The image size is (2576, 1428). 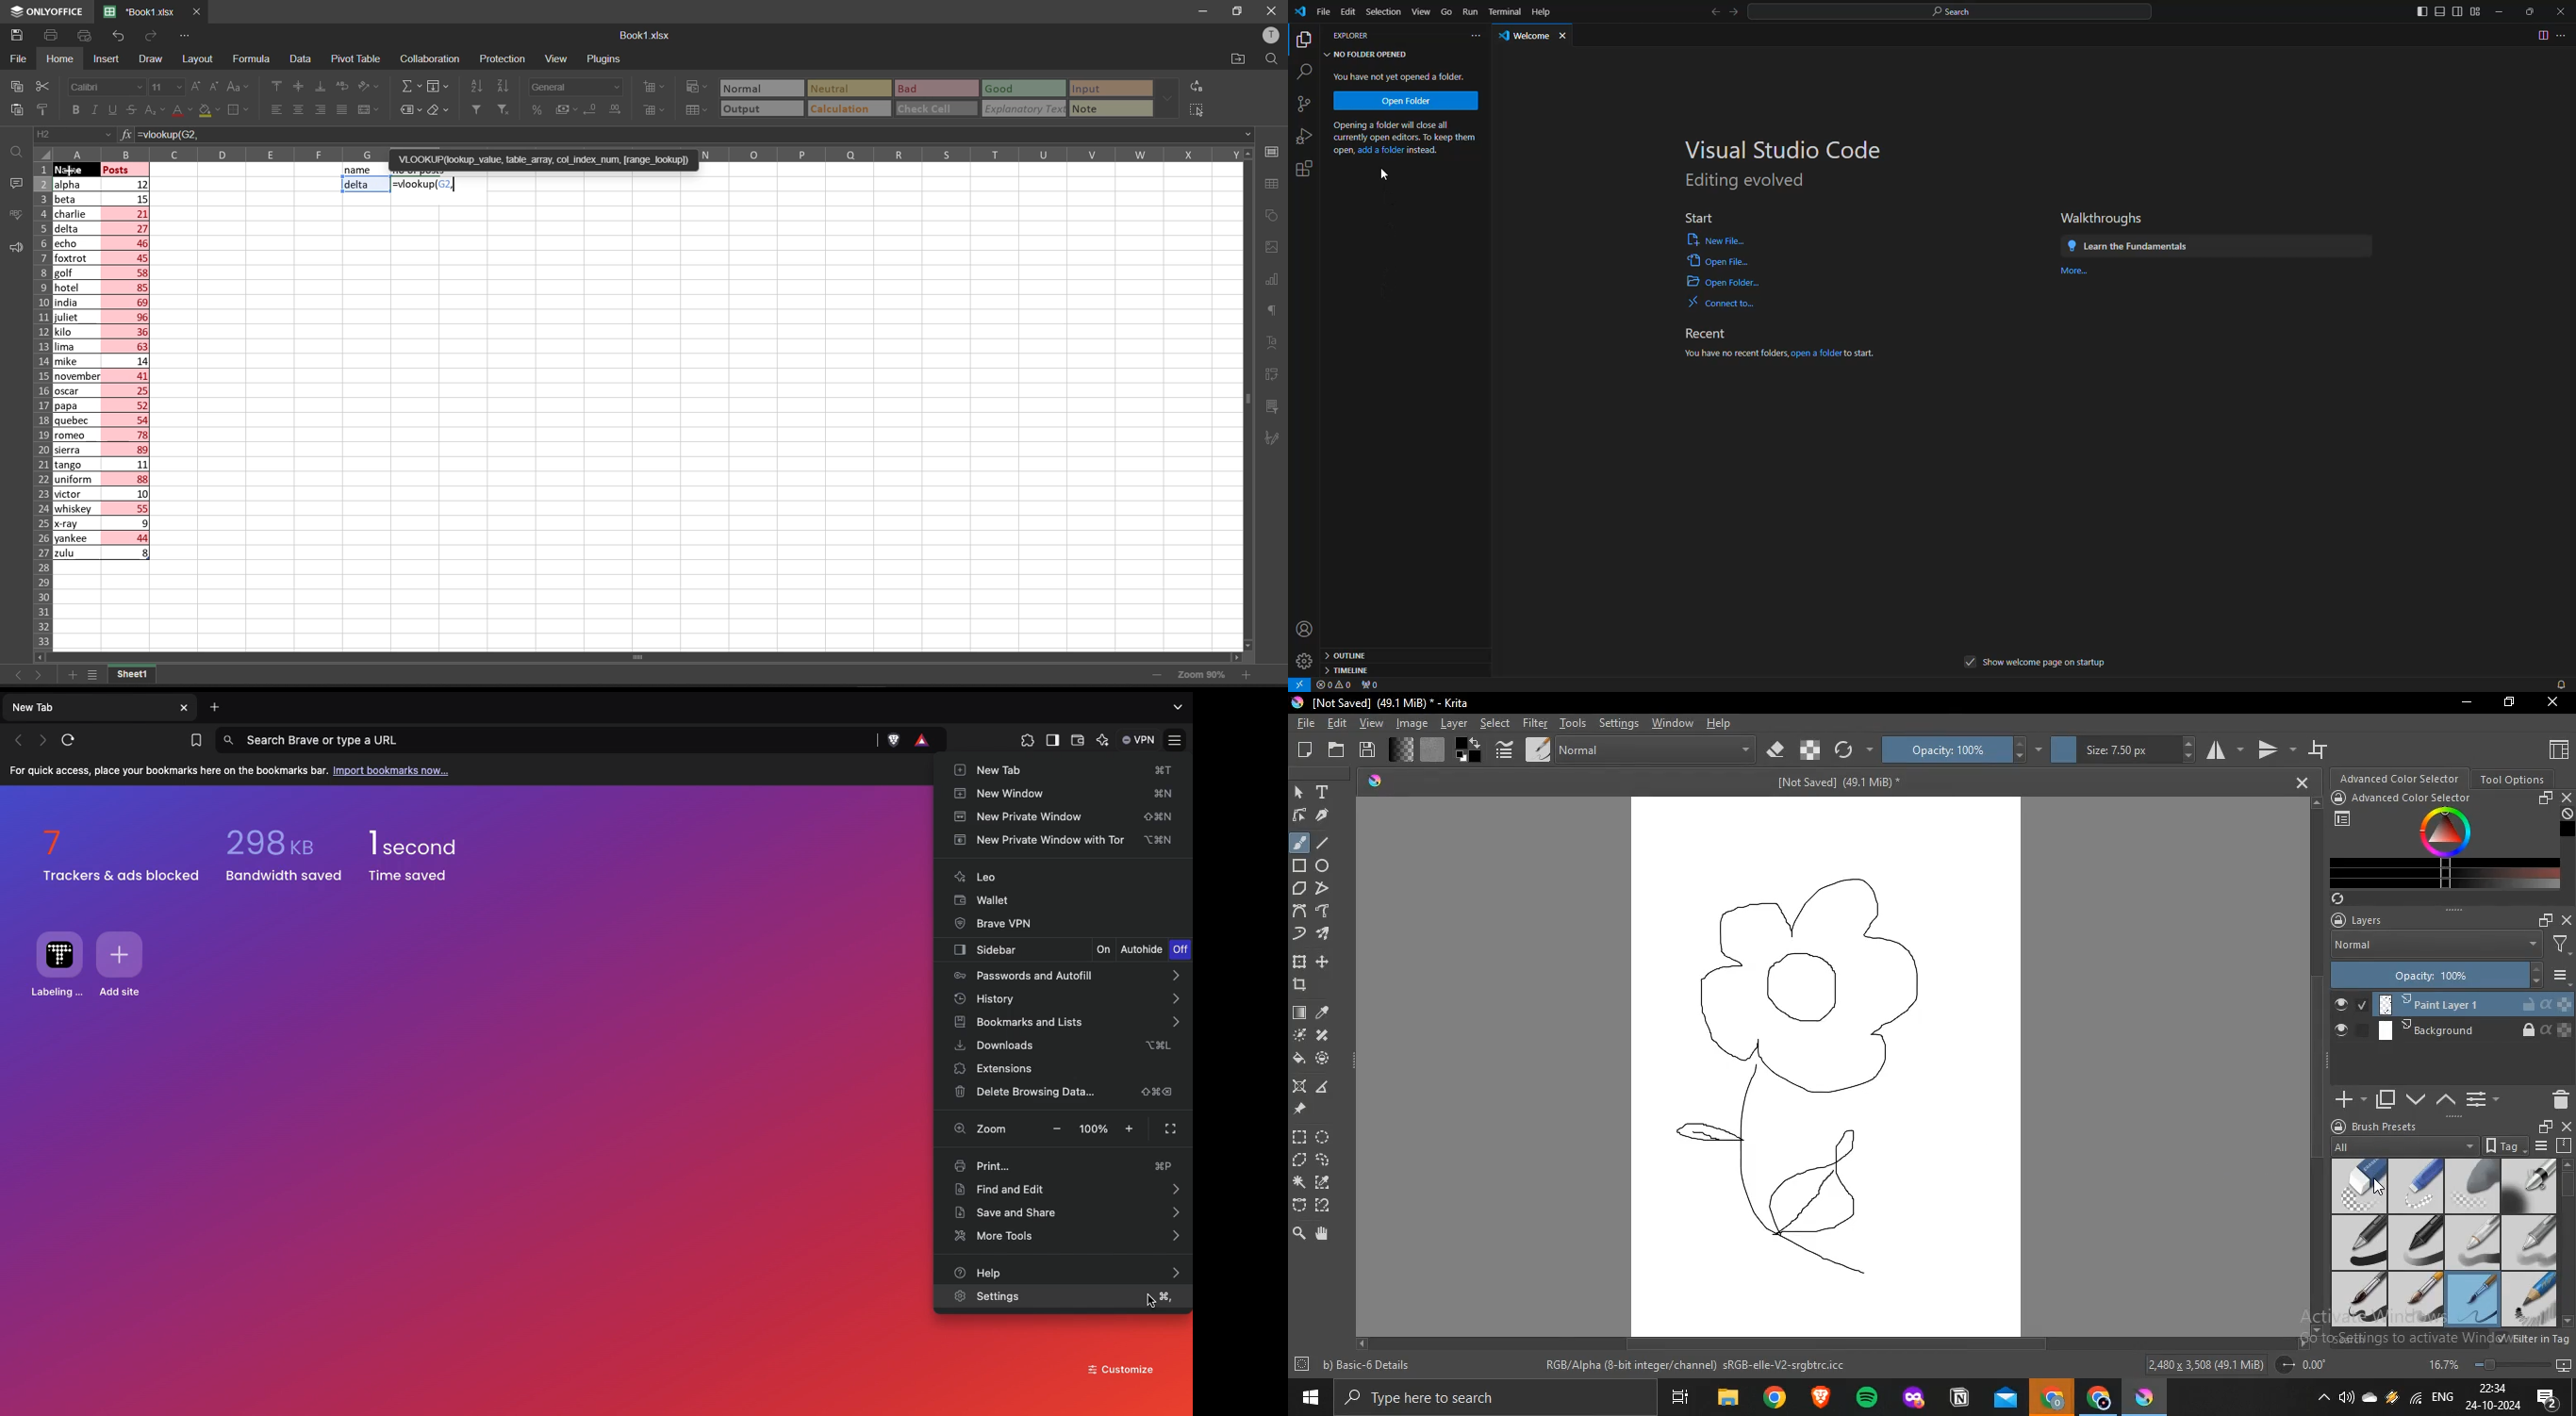 I want to click on Options, so click(x=2562, y=976).